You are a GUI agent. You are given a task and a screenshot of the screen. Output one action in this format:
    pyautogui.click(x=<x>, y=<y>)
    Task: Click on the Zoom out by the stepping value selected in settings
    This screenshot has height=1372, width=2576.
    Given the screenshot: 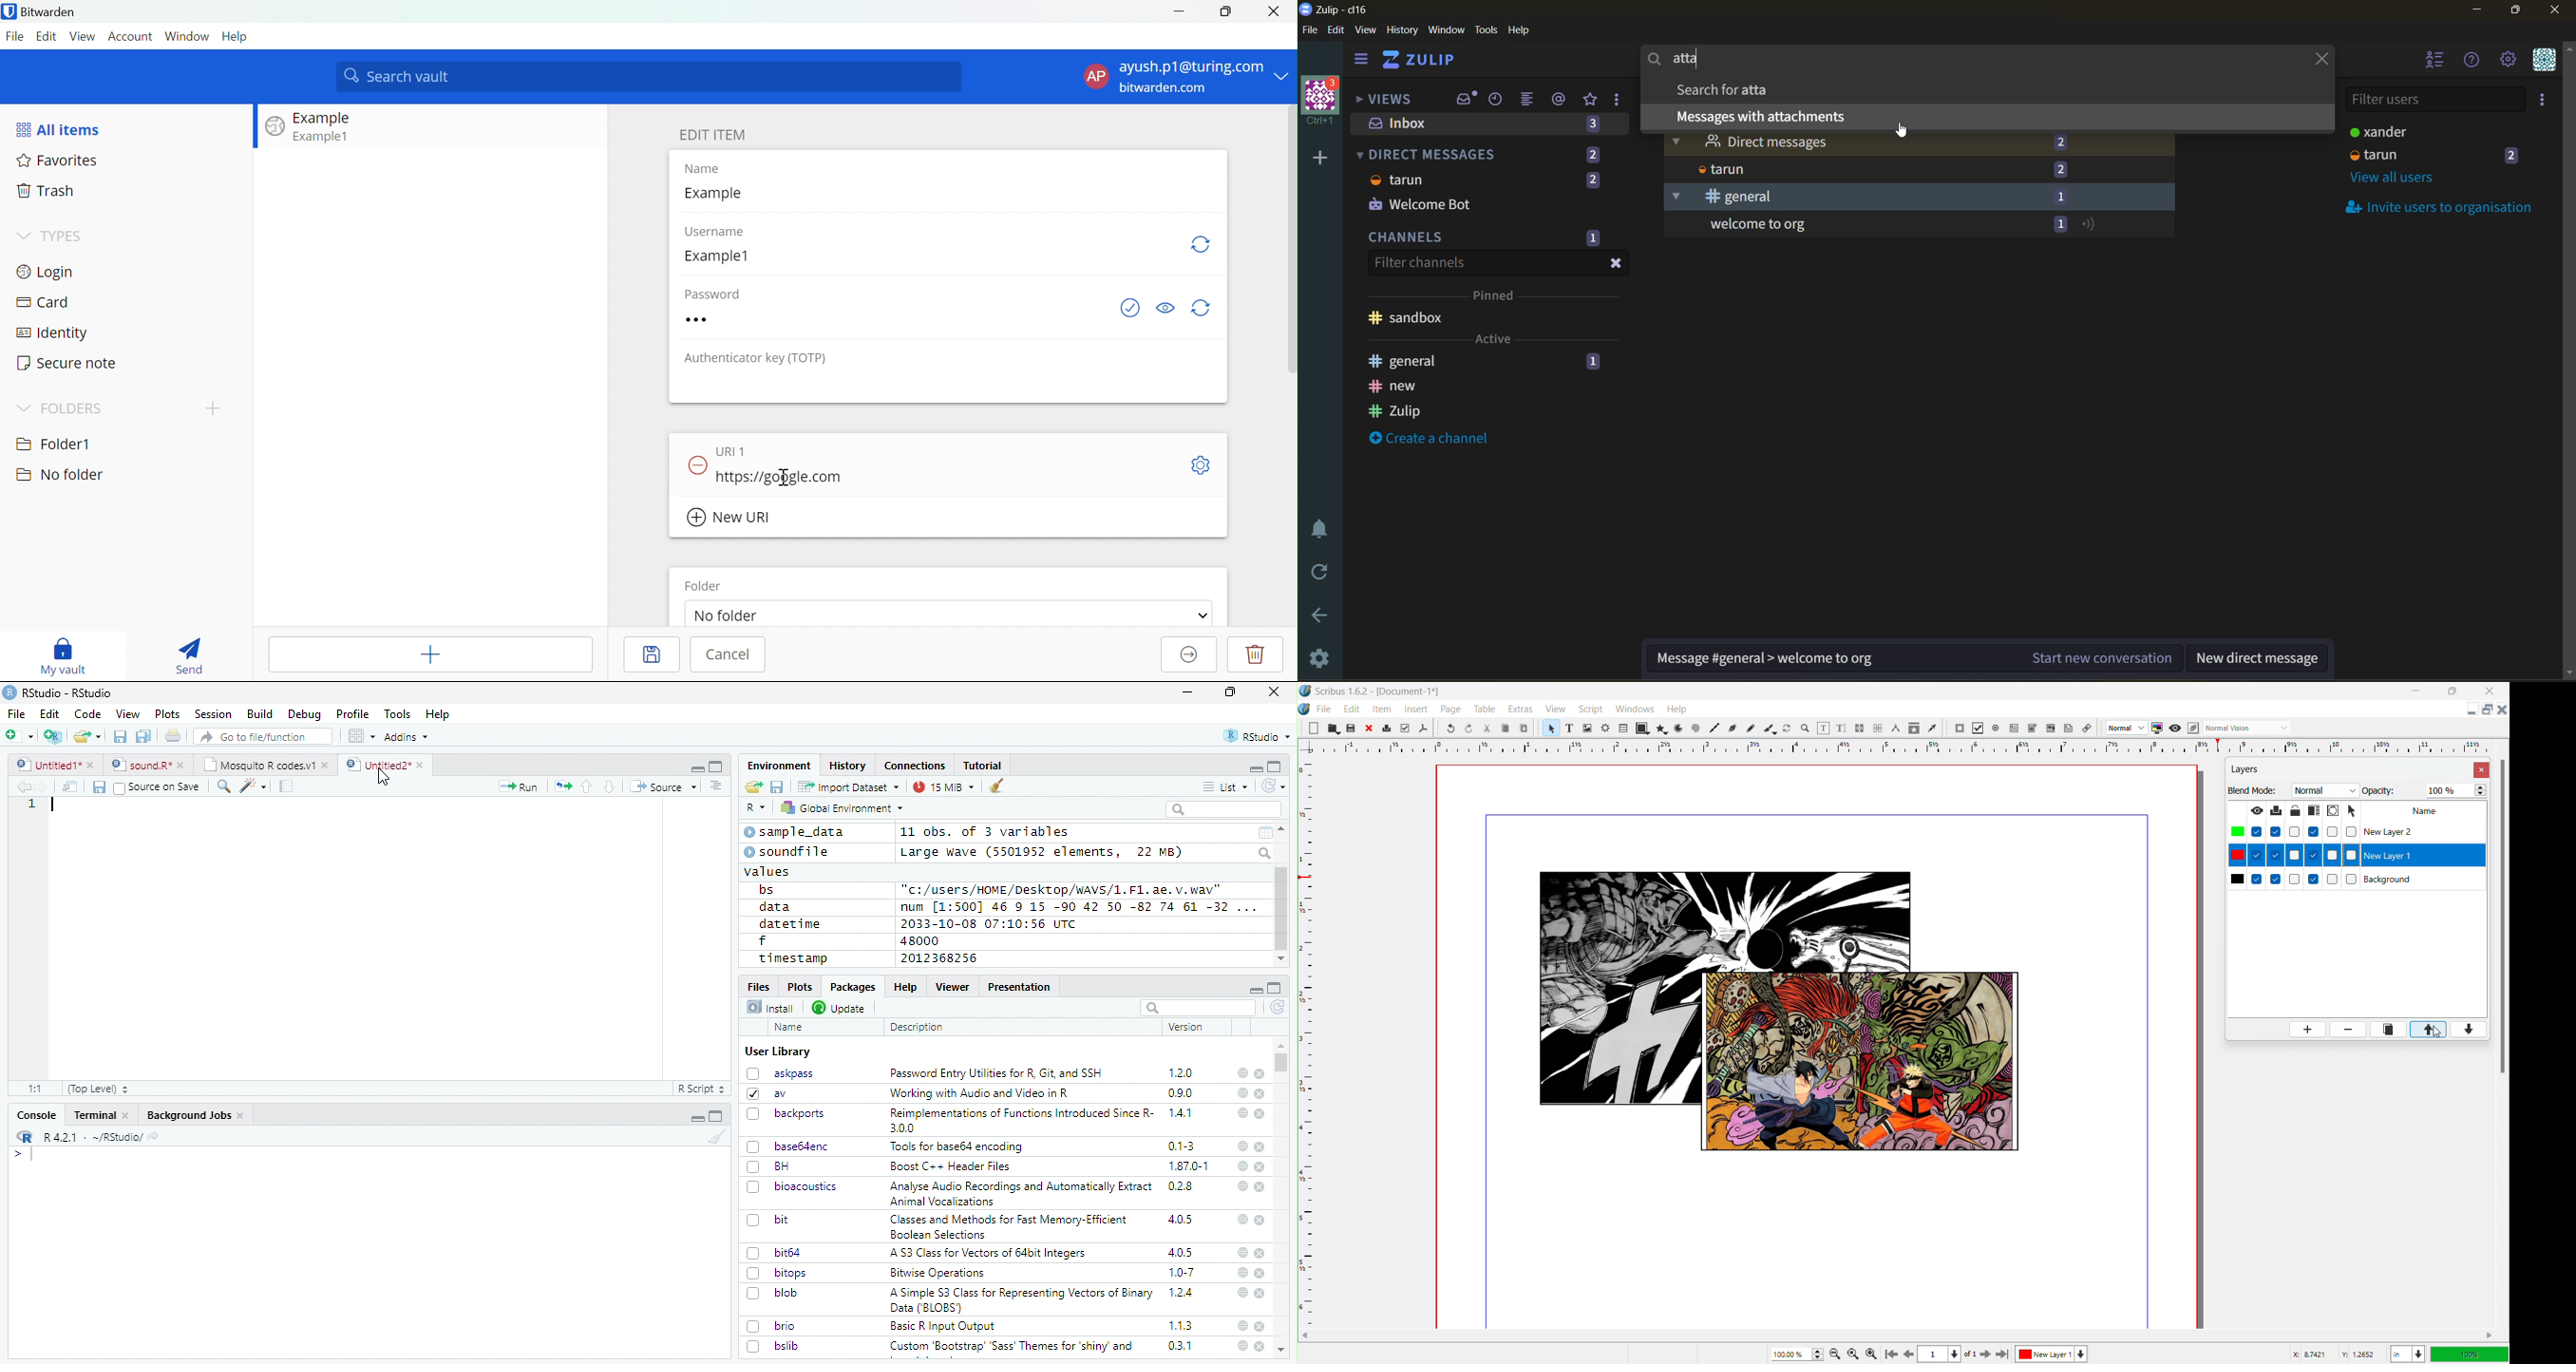 What is the action you would take?
    pyautogui.click(x=1871, y=1353)
    